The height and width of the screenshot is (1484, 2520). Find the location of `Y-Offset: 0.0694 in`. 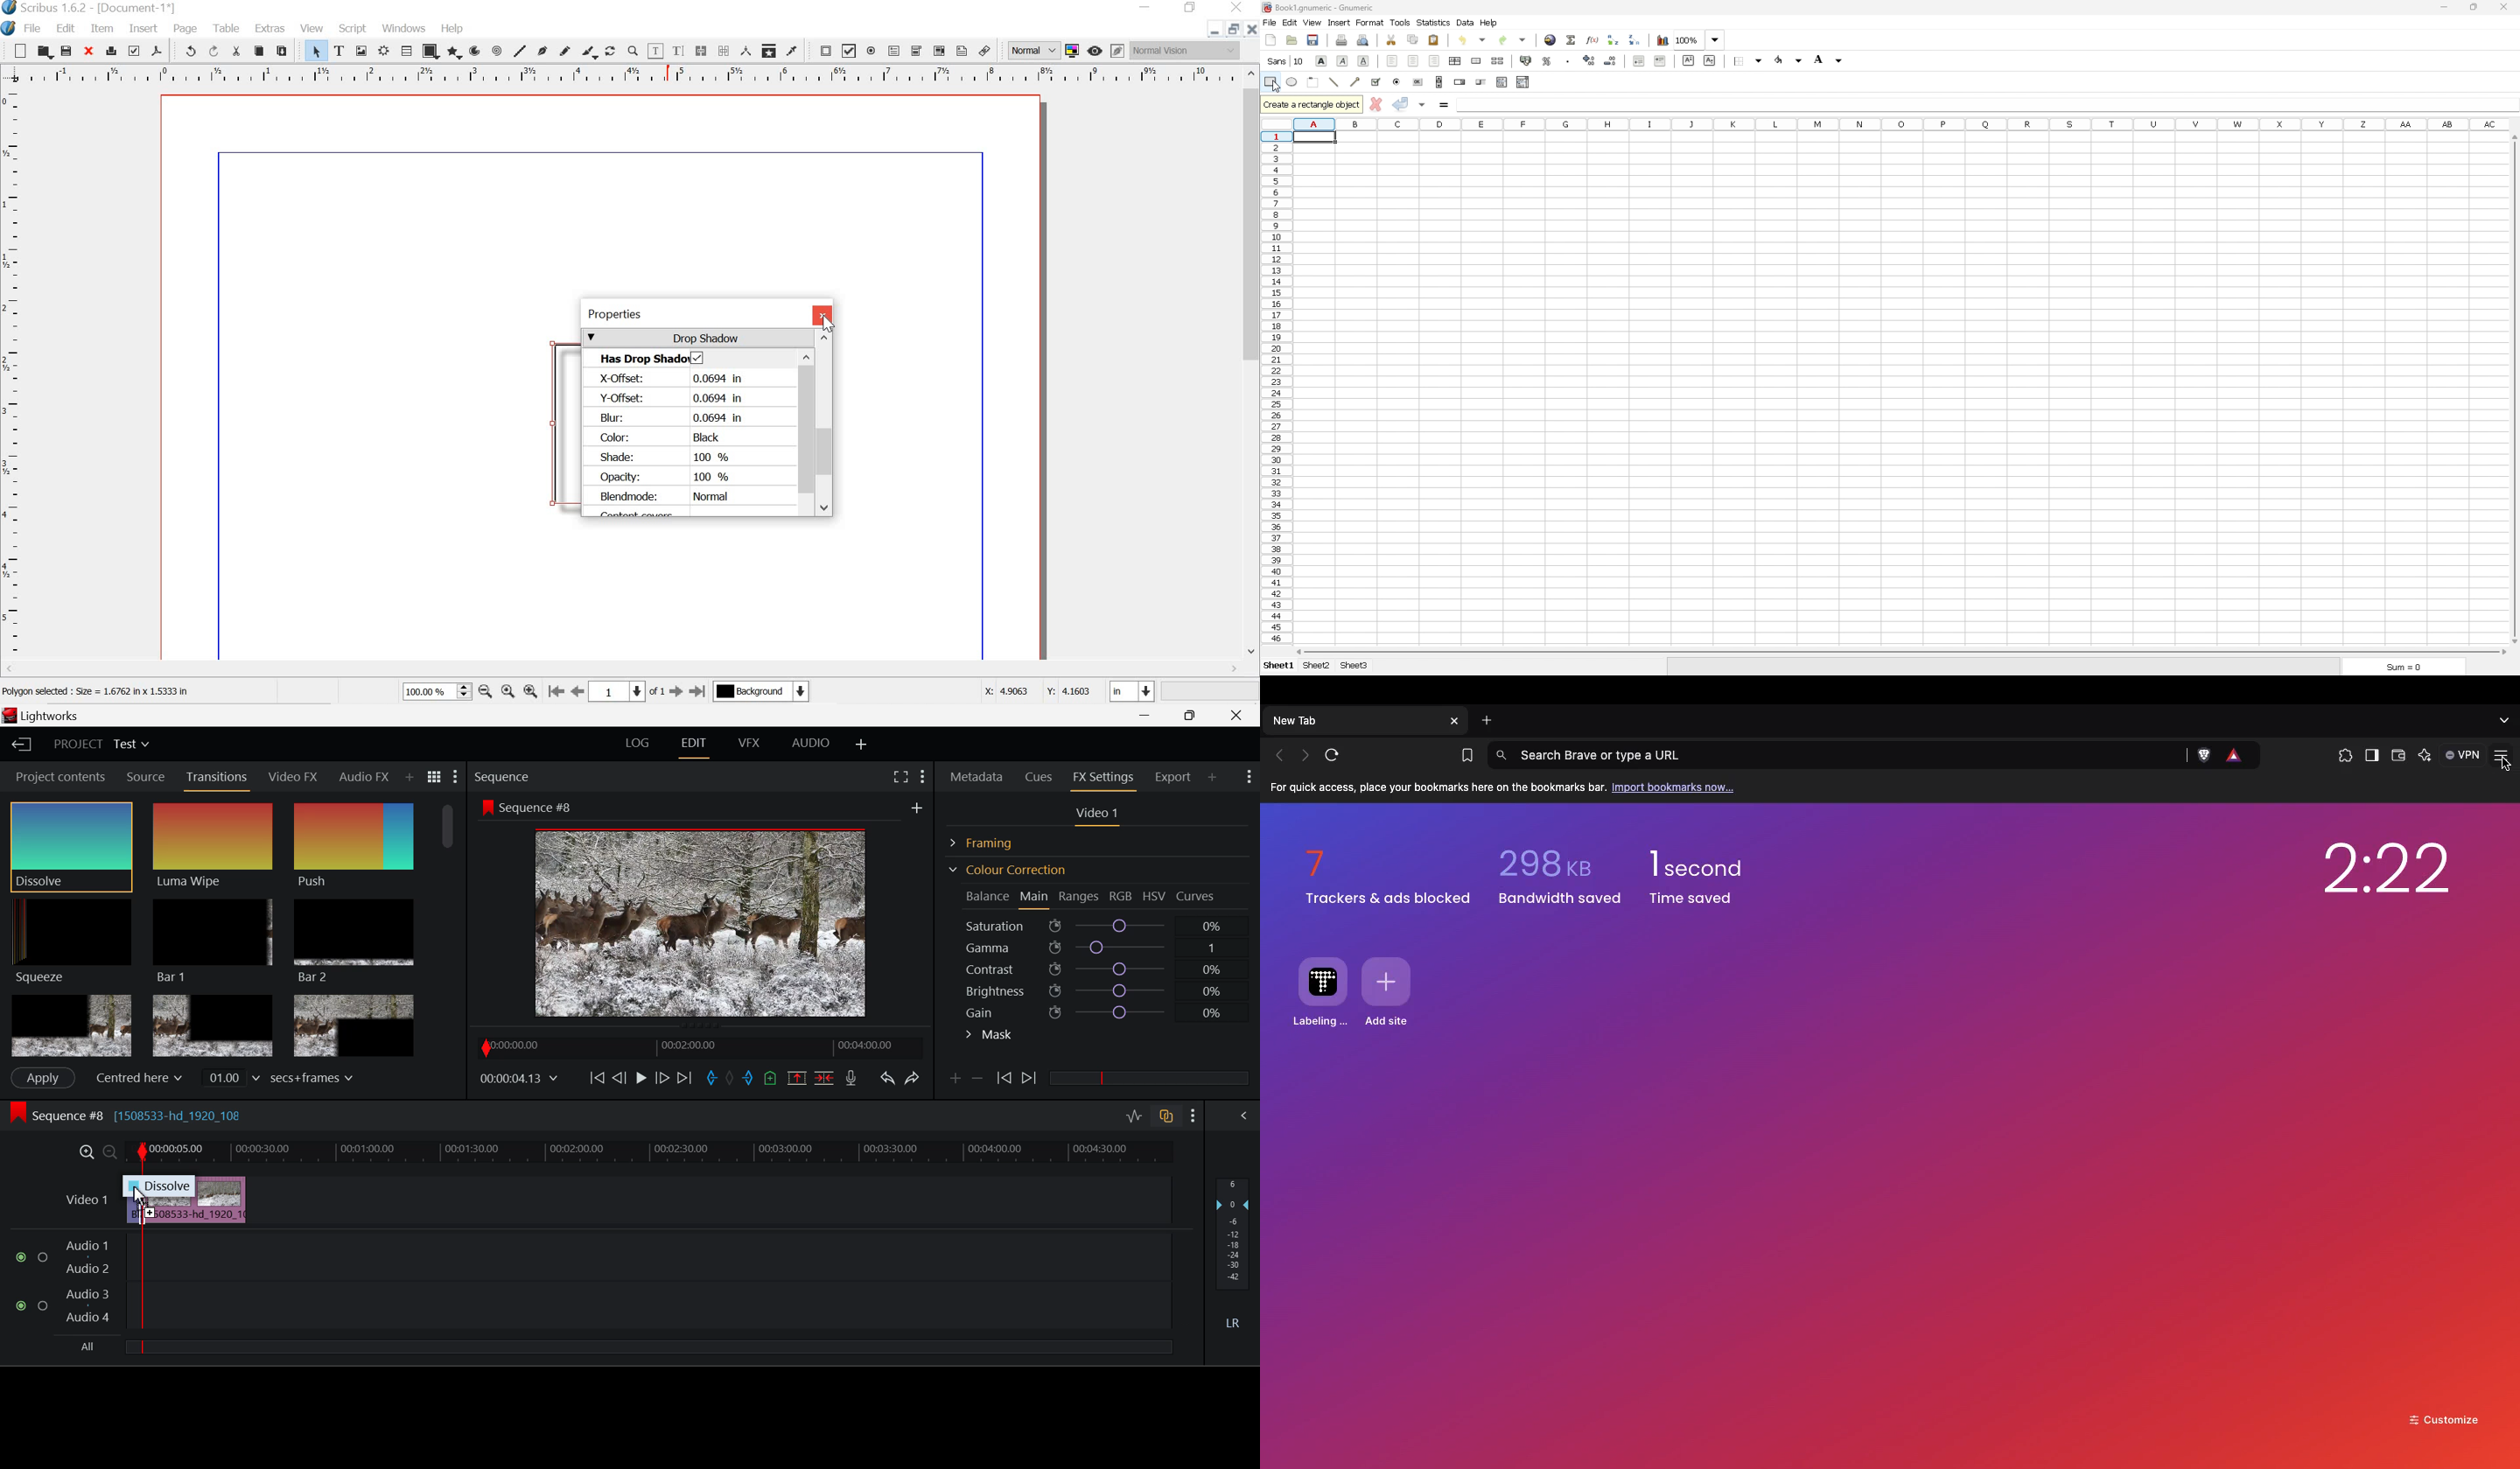

Y-Offset: 0.0694 in is located at coordinates (672, 397).